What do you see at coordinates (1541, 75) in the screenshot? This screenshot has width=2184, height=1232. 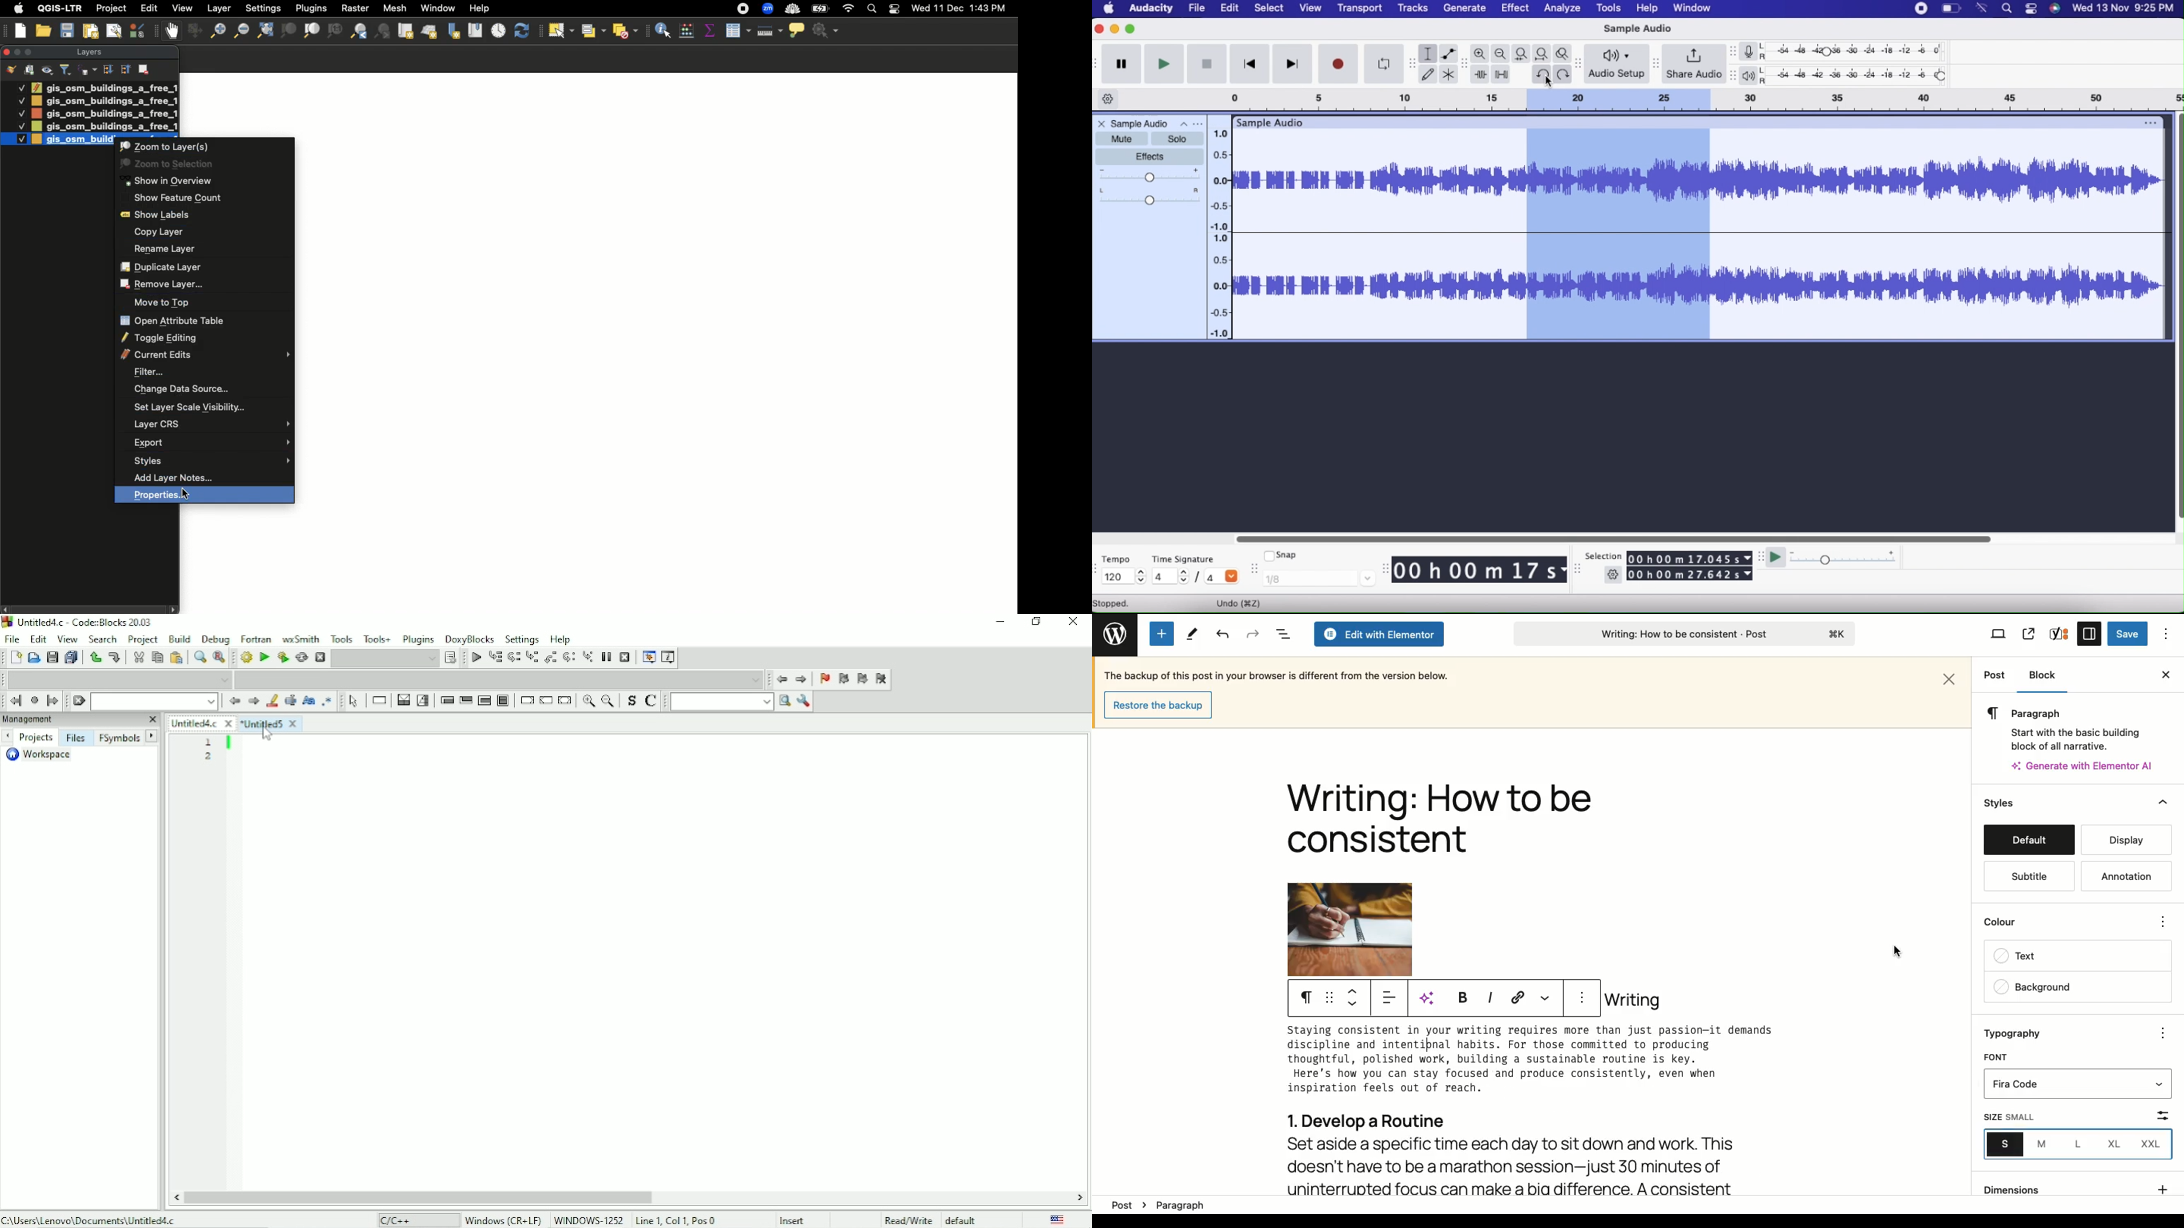 I see `Undo` at bounding box center [1541, 75].